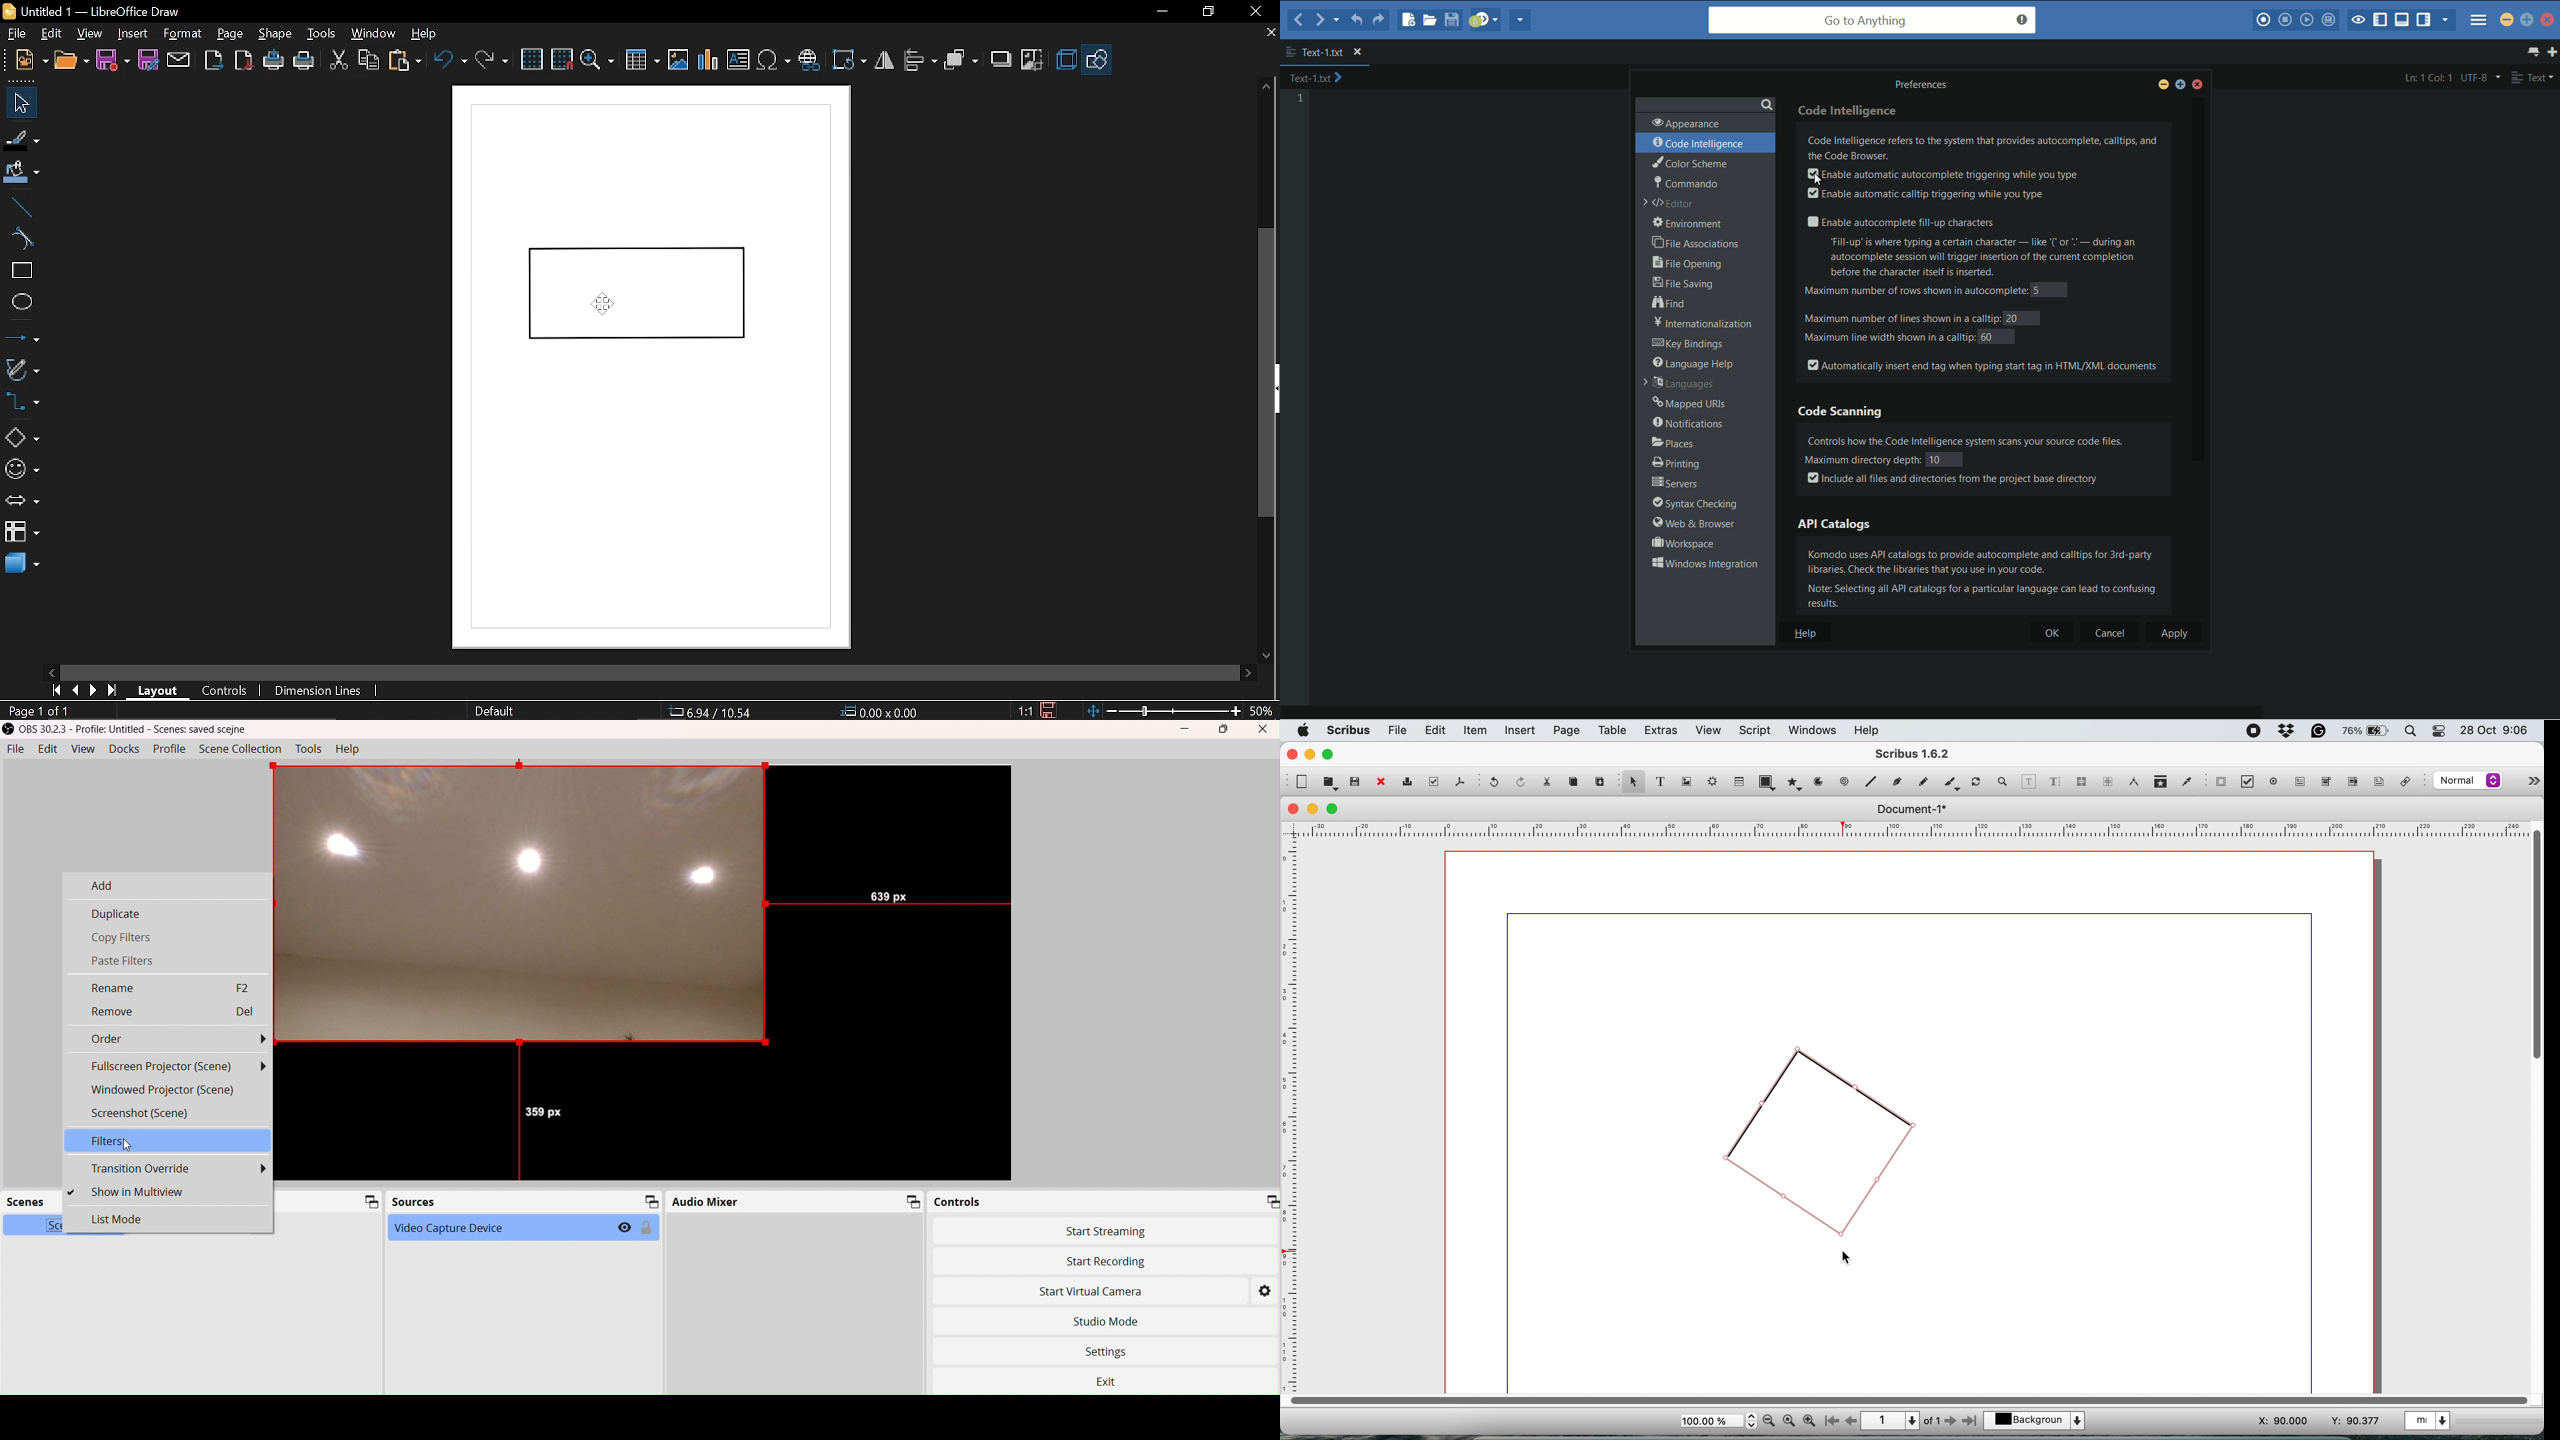 This screenshot has width=2576, height=1456. I want to click on insert, so click(136, 34).